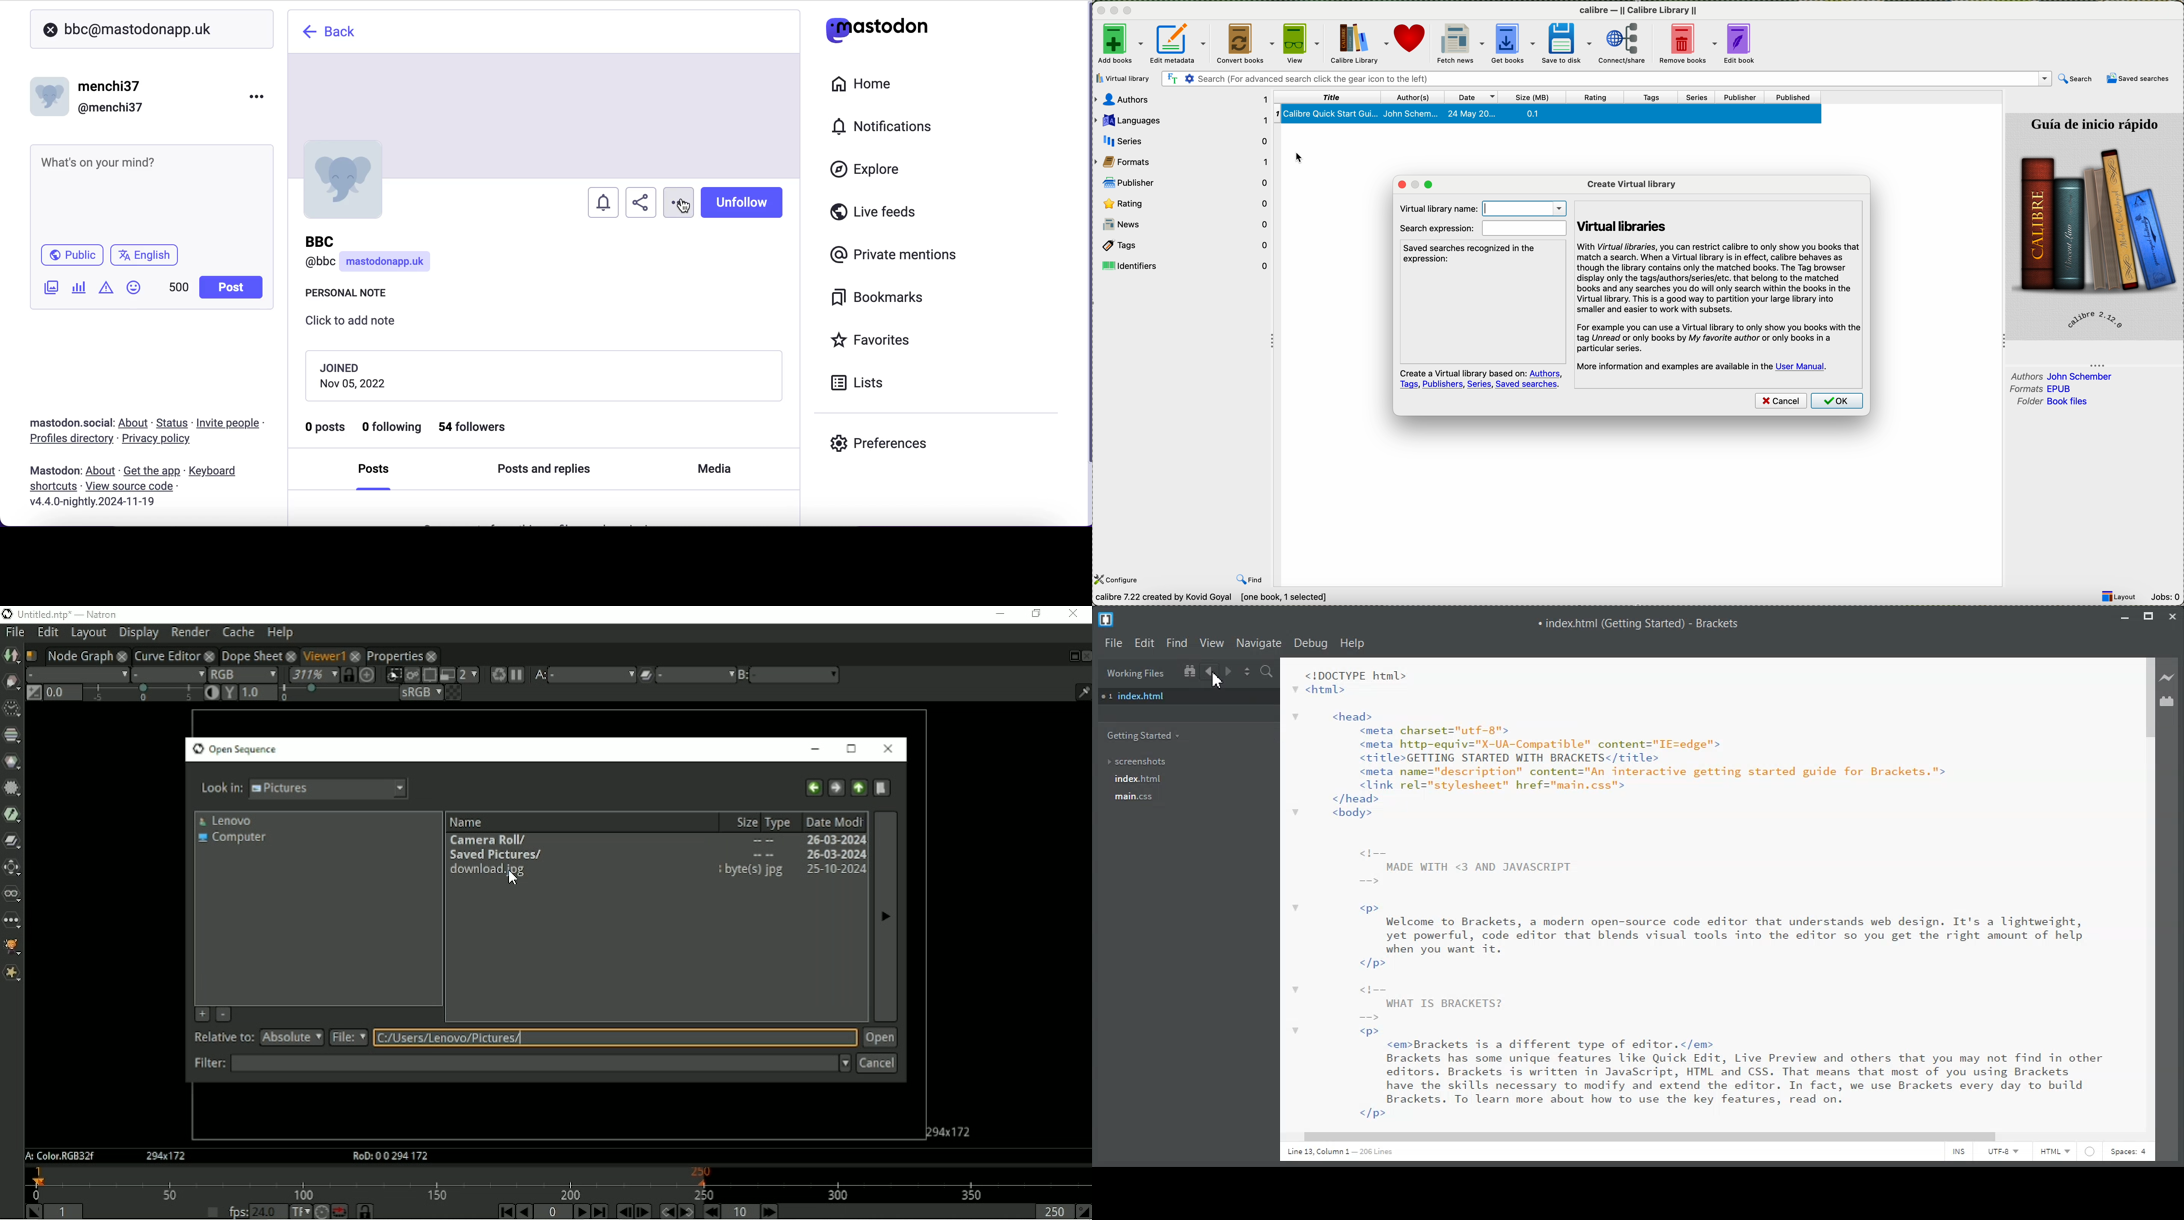 Image resolution: width=2184 pixels, height=1232 pixels. I want to click on saved searches recognized the expression, so click(1472, 254).